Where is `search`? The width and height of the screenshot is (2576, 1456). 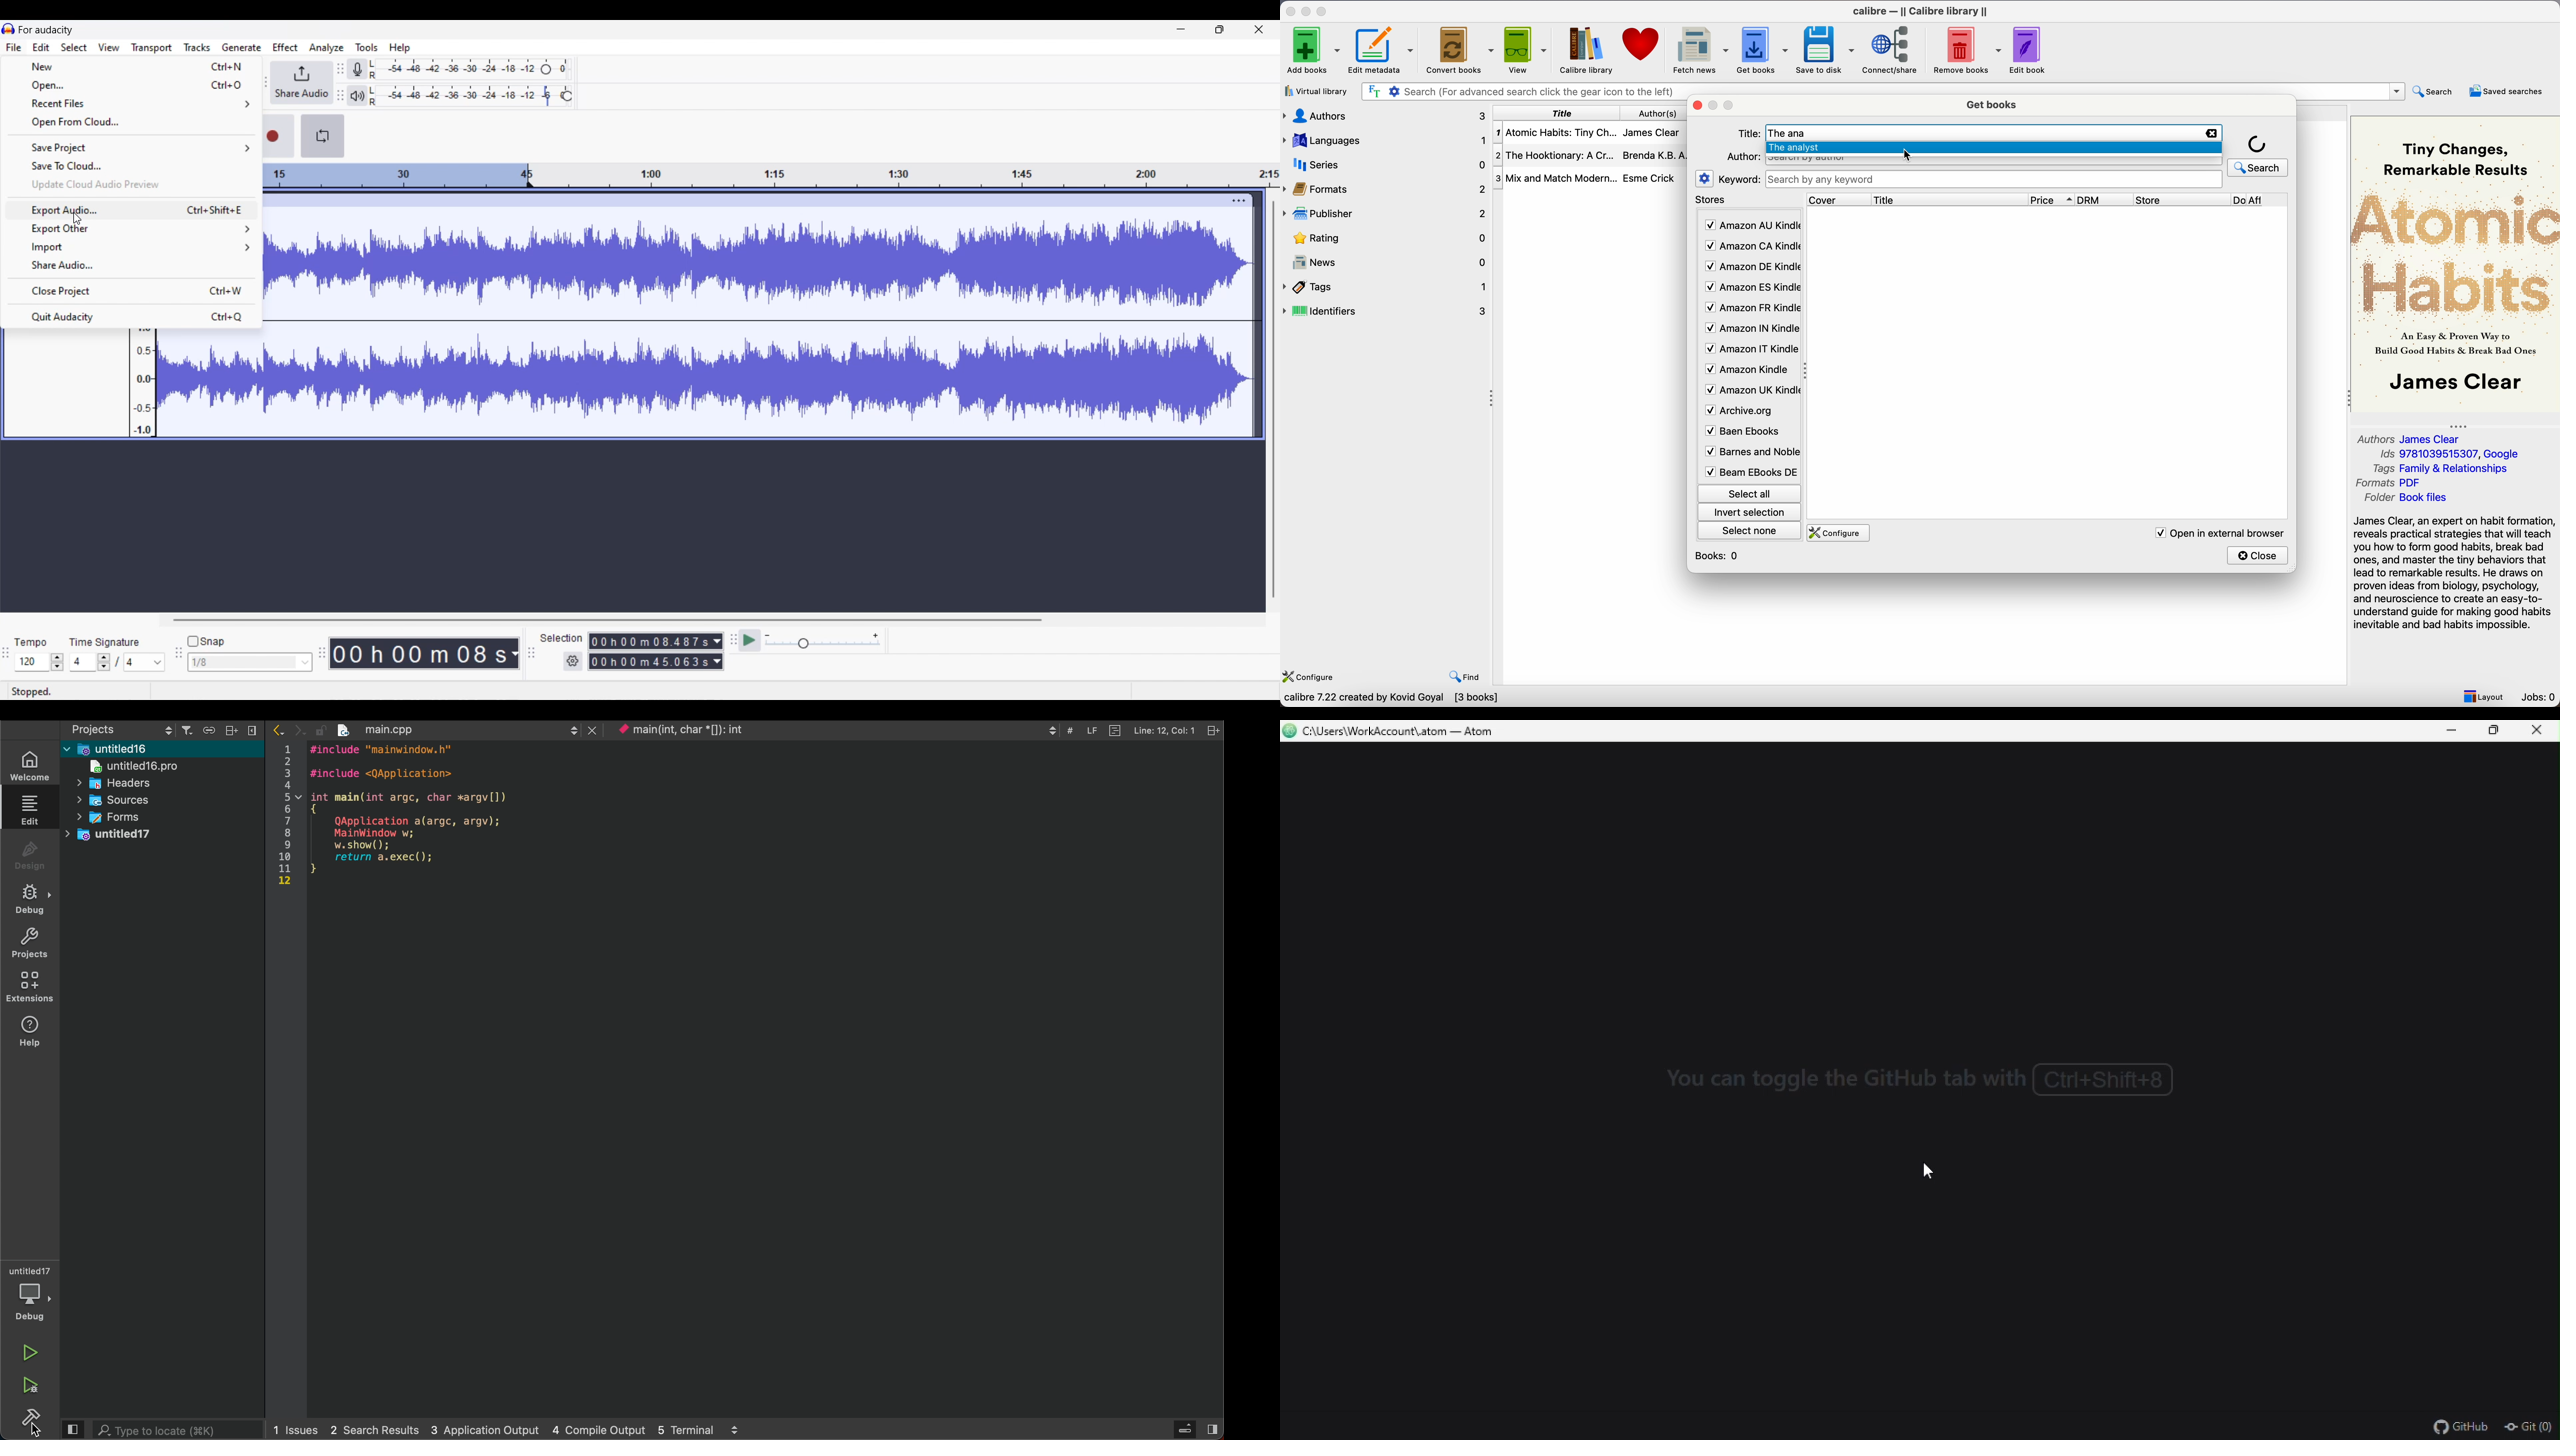 search is located at coordinates (2433, 91).